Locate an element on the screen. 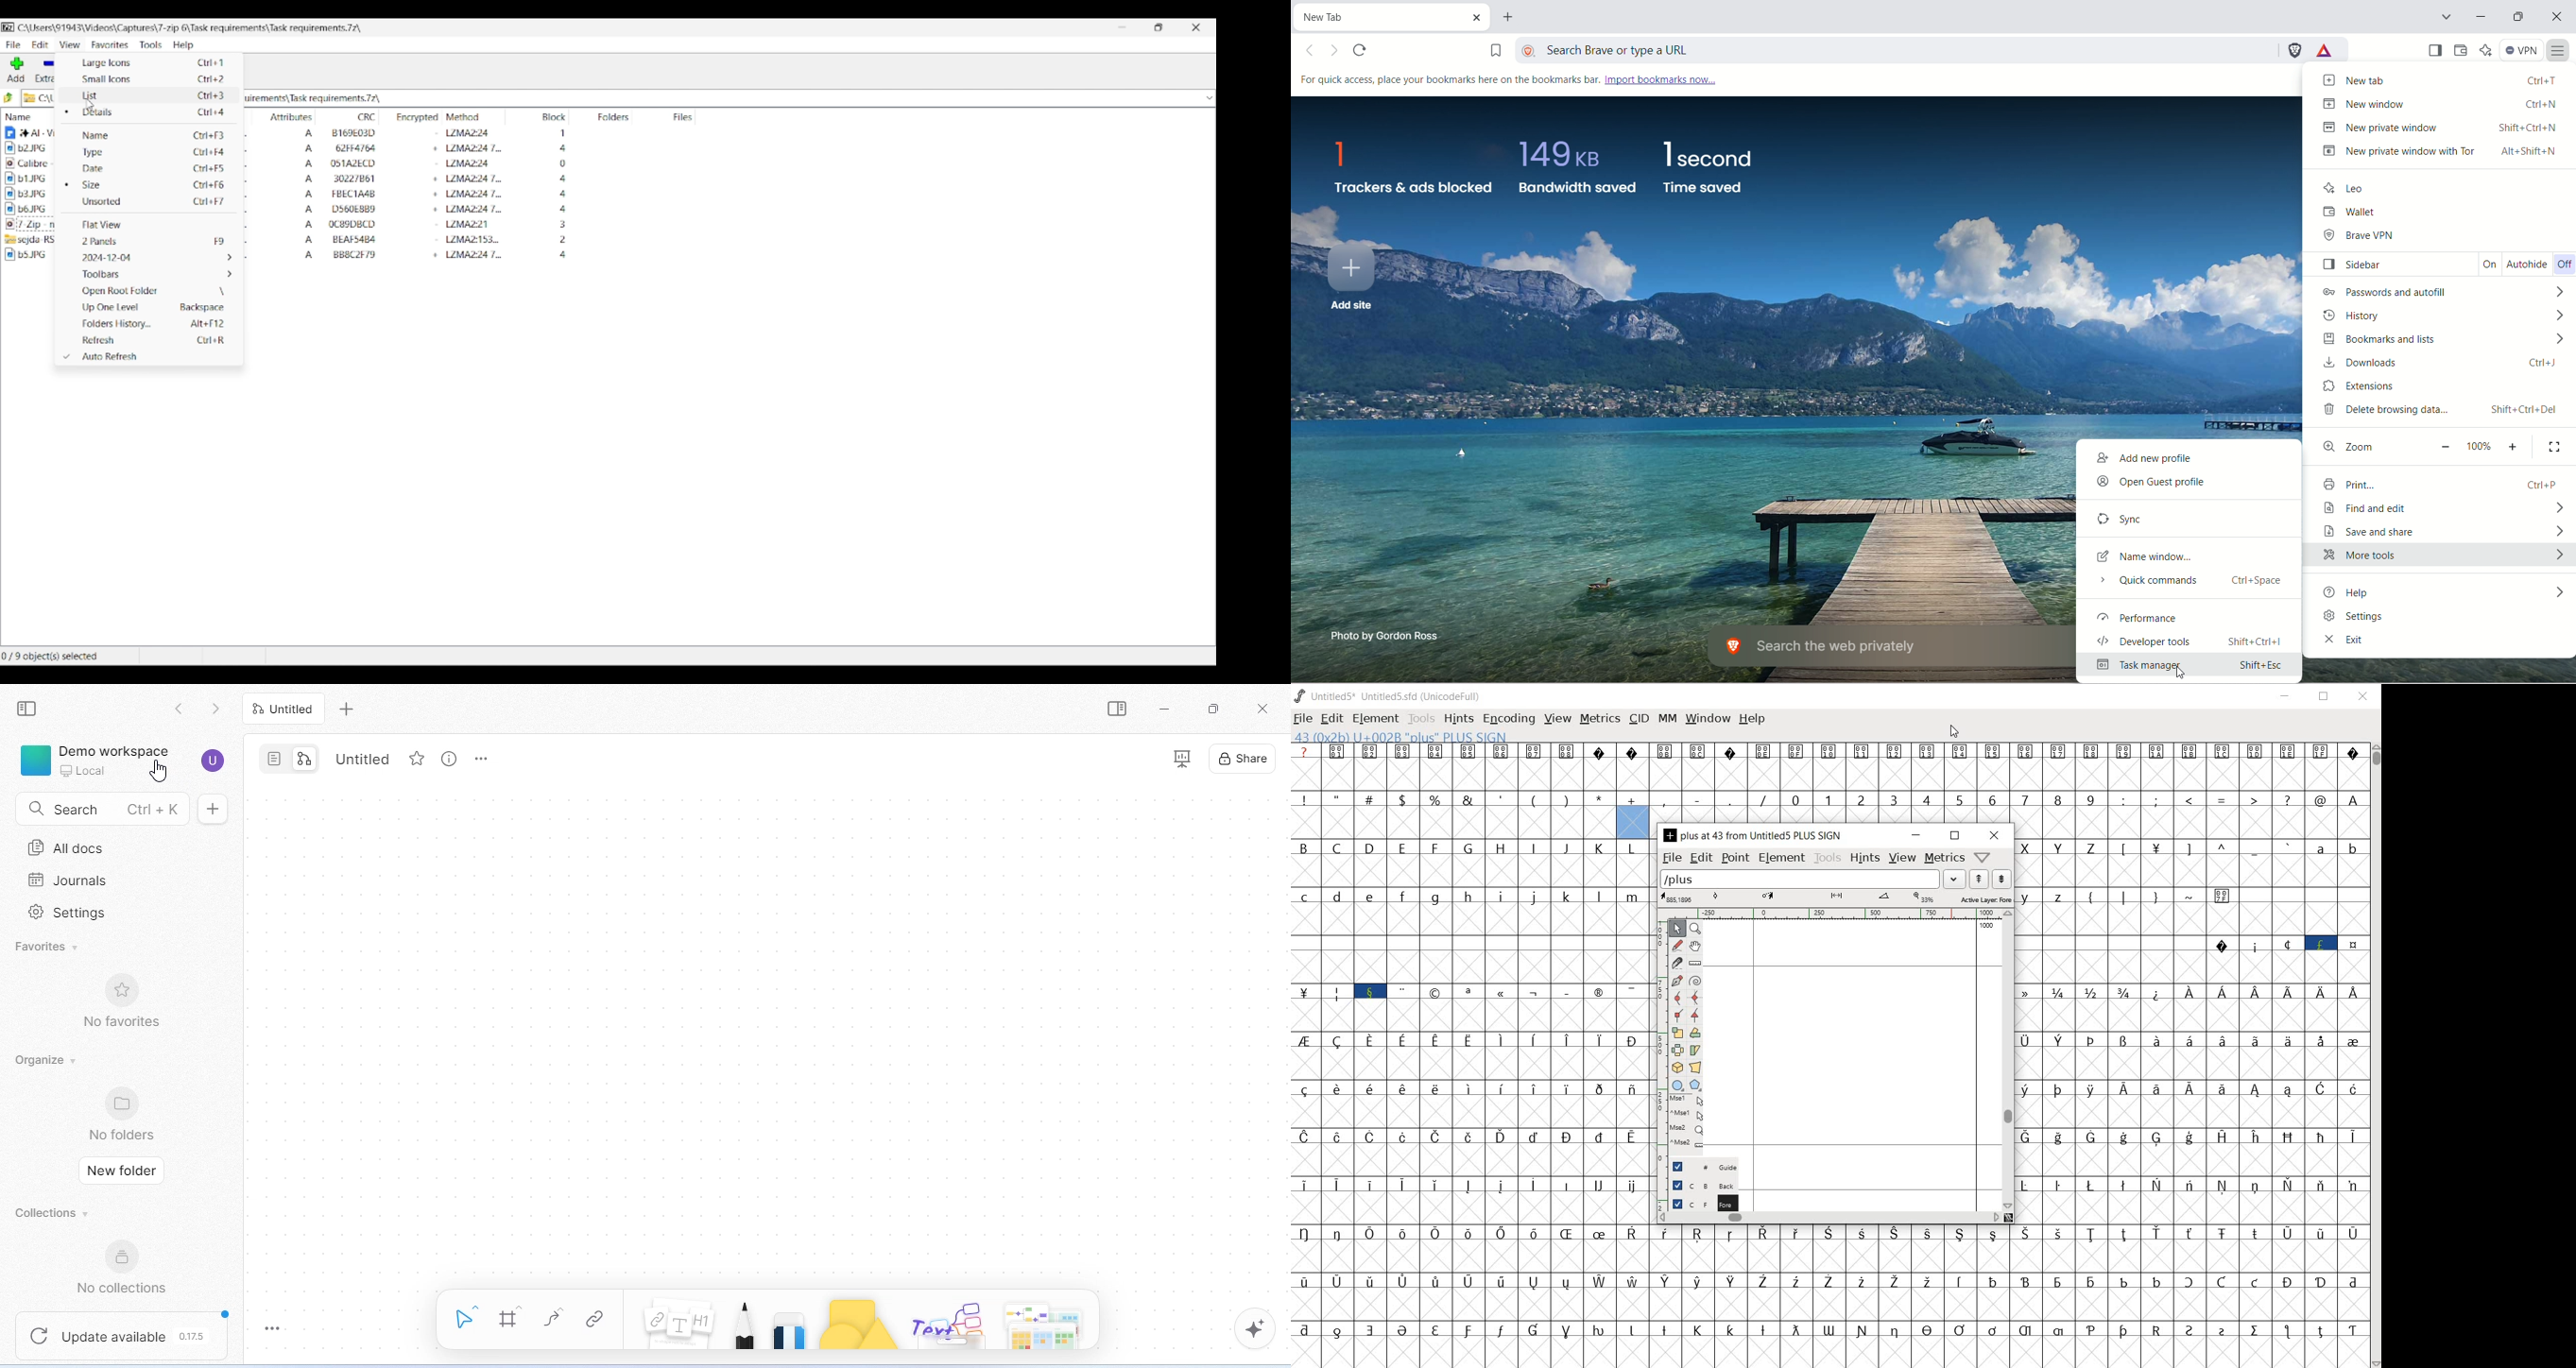 Image resolution: width=2576 pixels, height=1372 pixels. time saved is located at coordinates (1708, 166).